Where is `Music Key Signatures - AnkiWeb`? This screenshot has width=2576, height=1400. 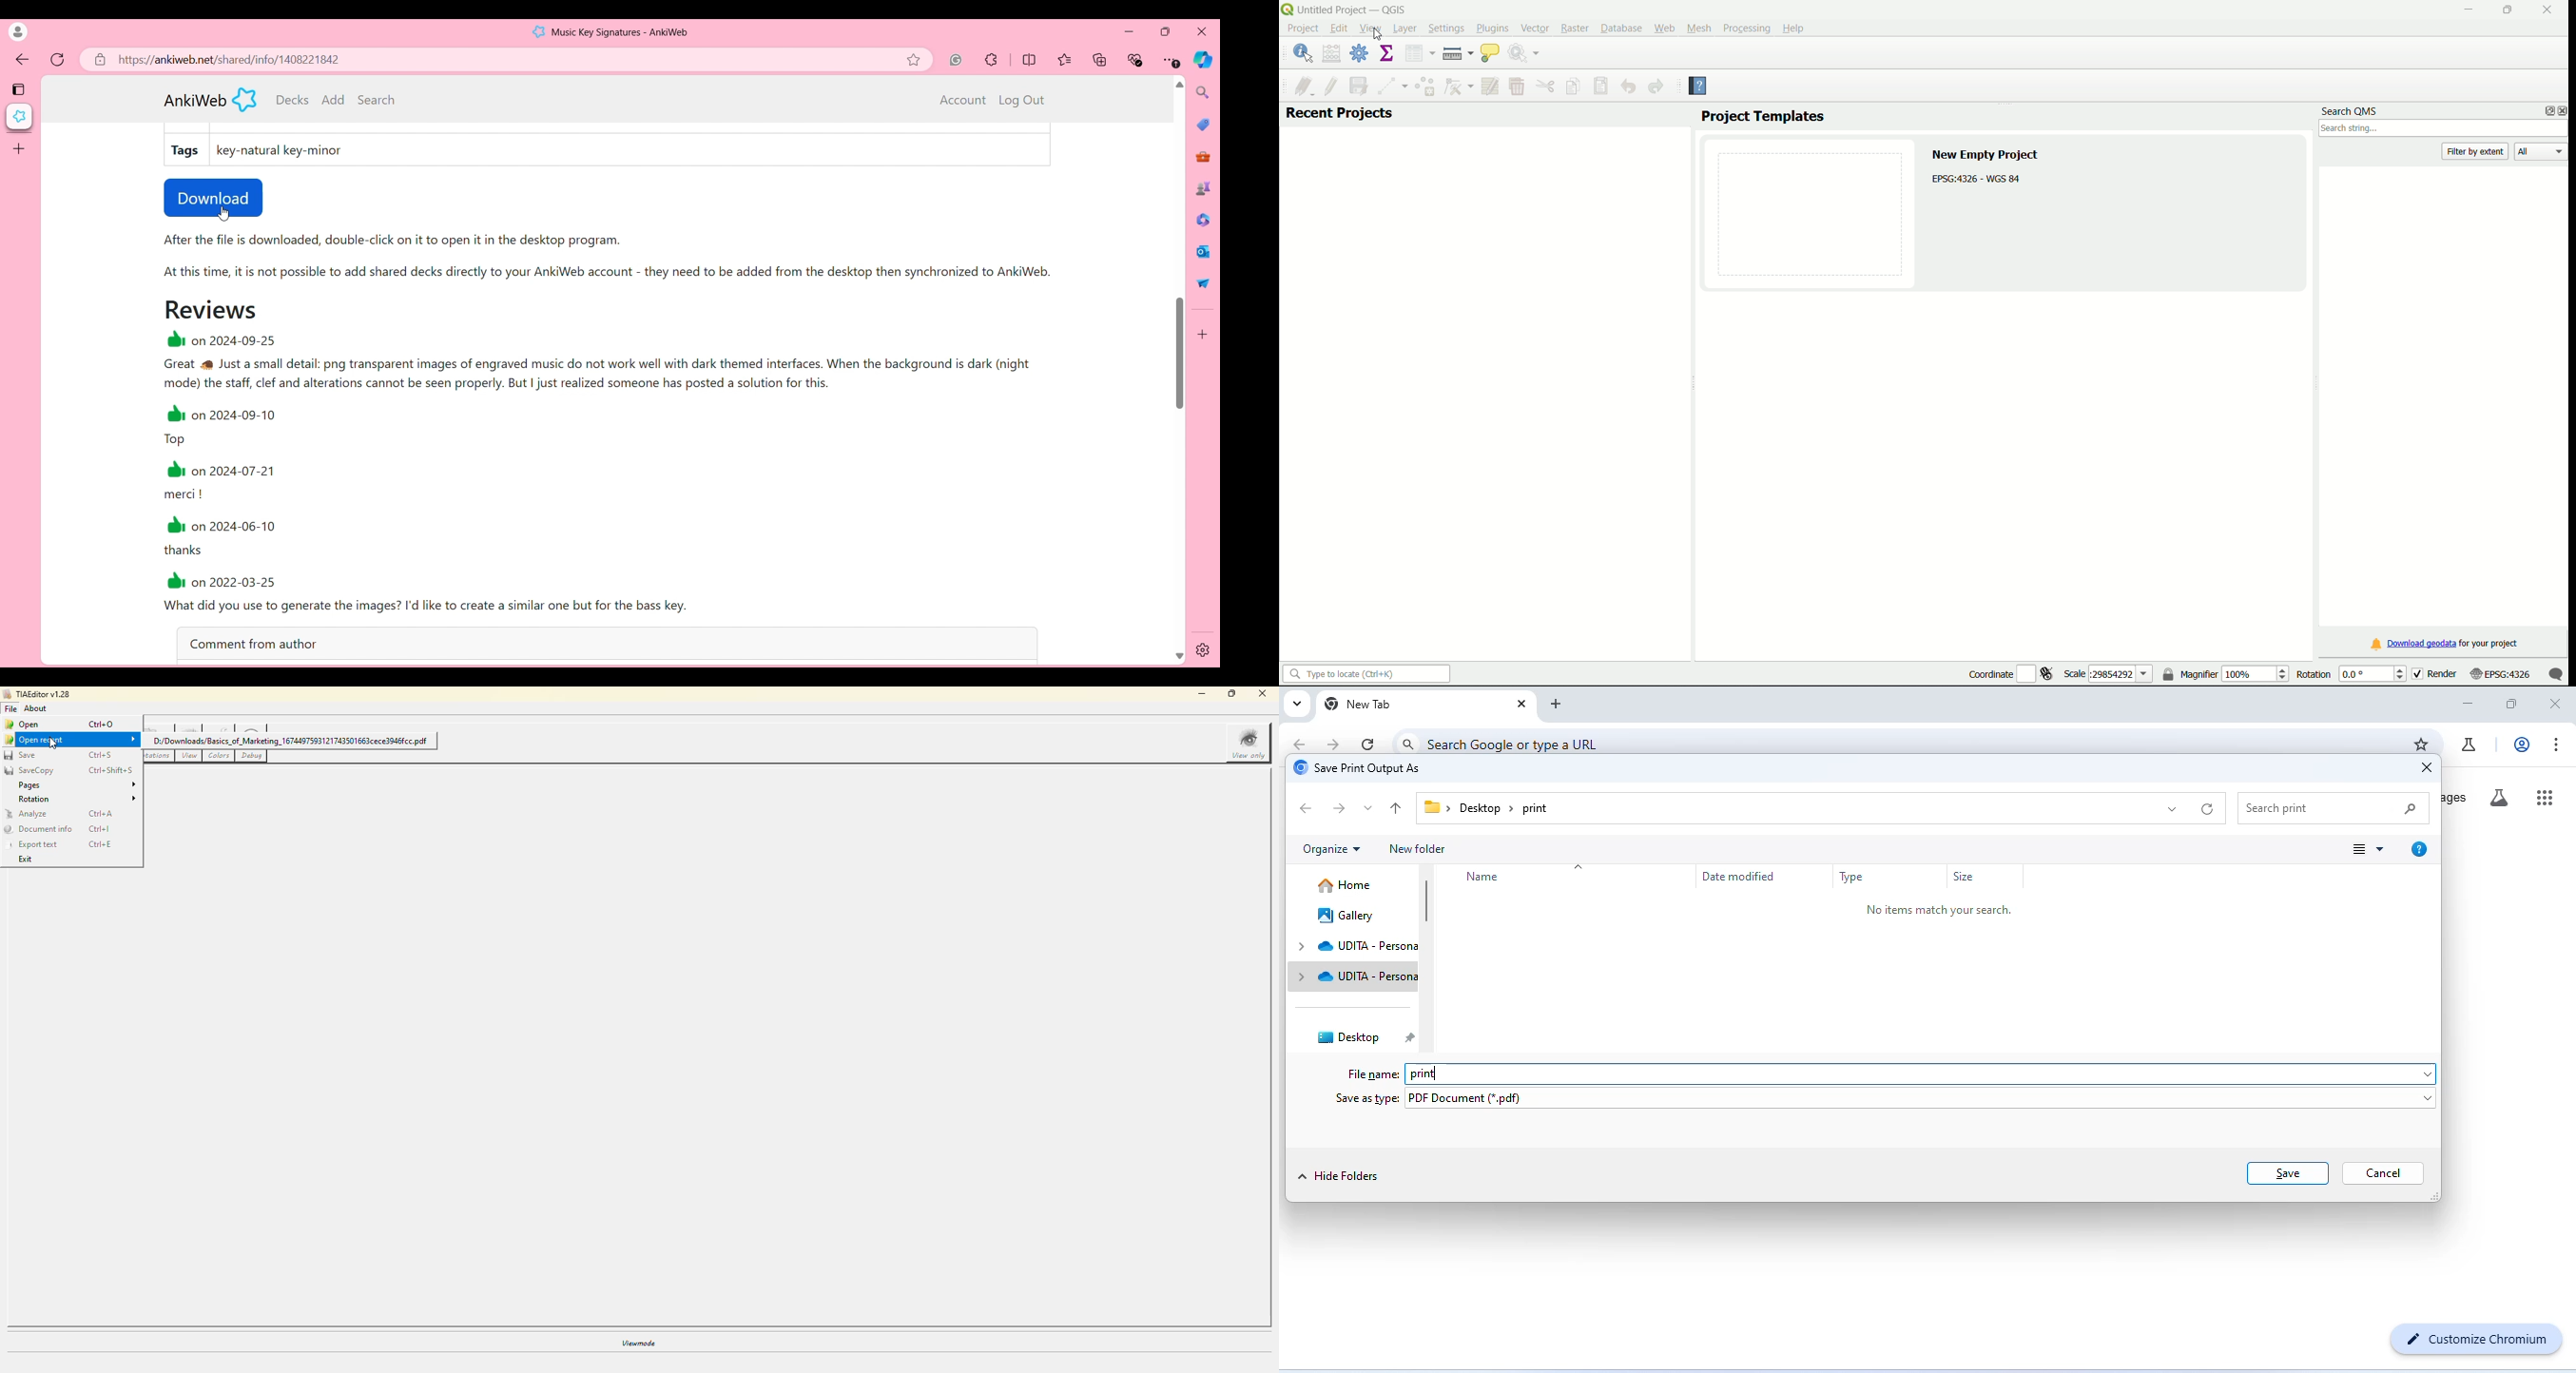
Music Key Signatures - AnkiWeb is located at coordinates (621, 32).